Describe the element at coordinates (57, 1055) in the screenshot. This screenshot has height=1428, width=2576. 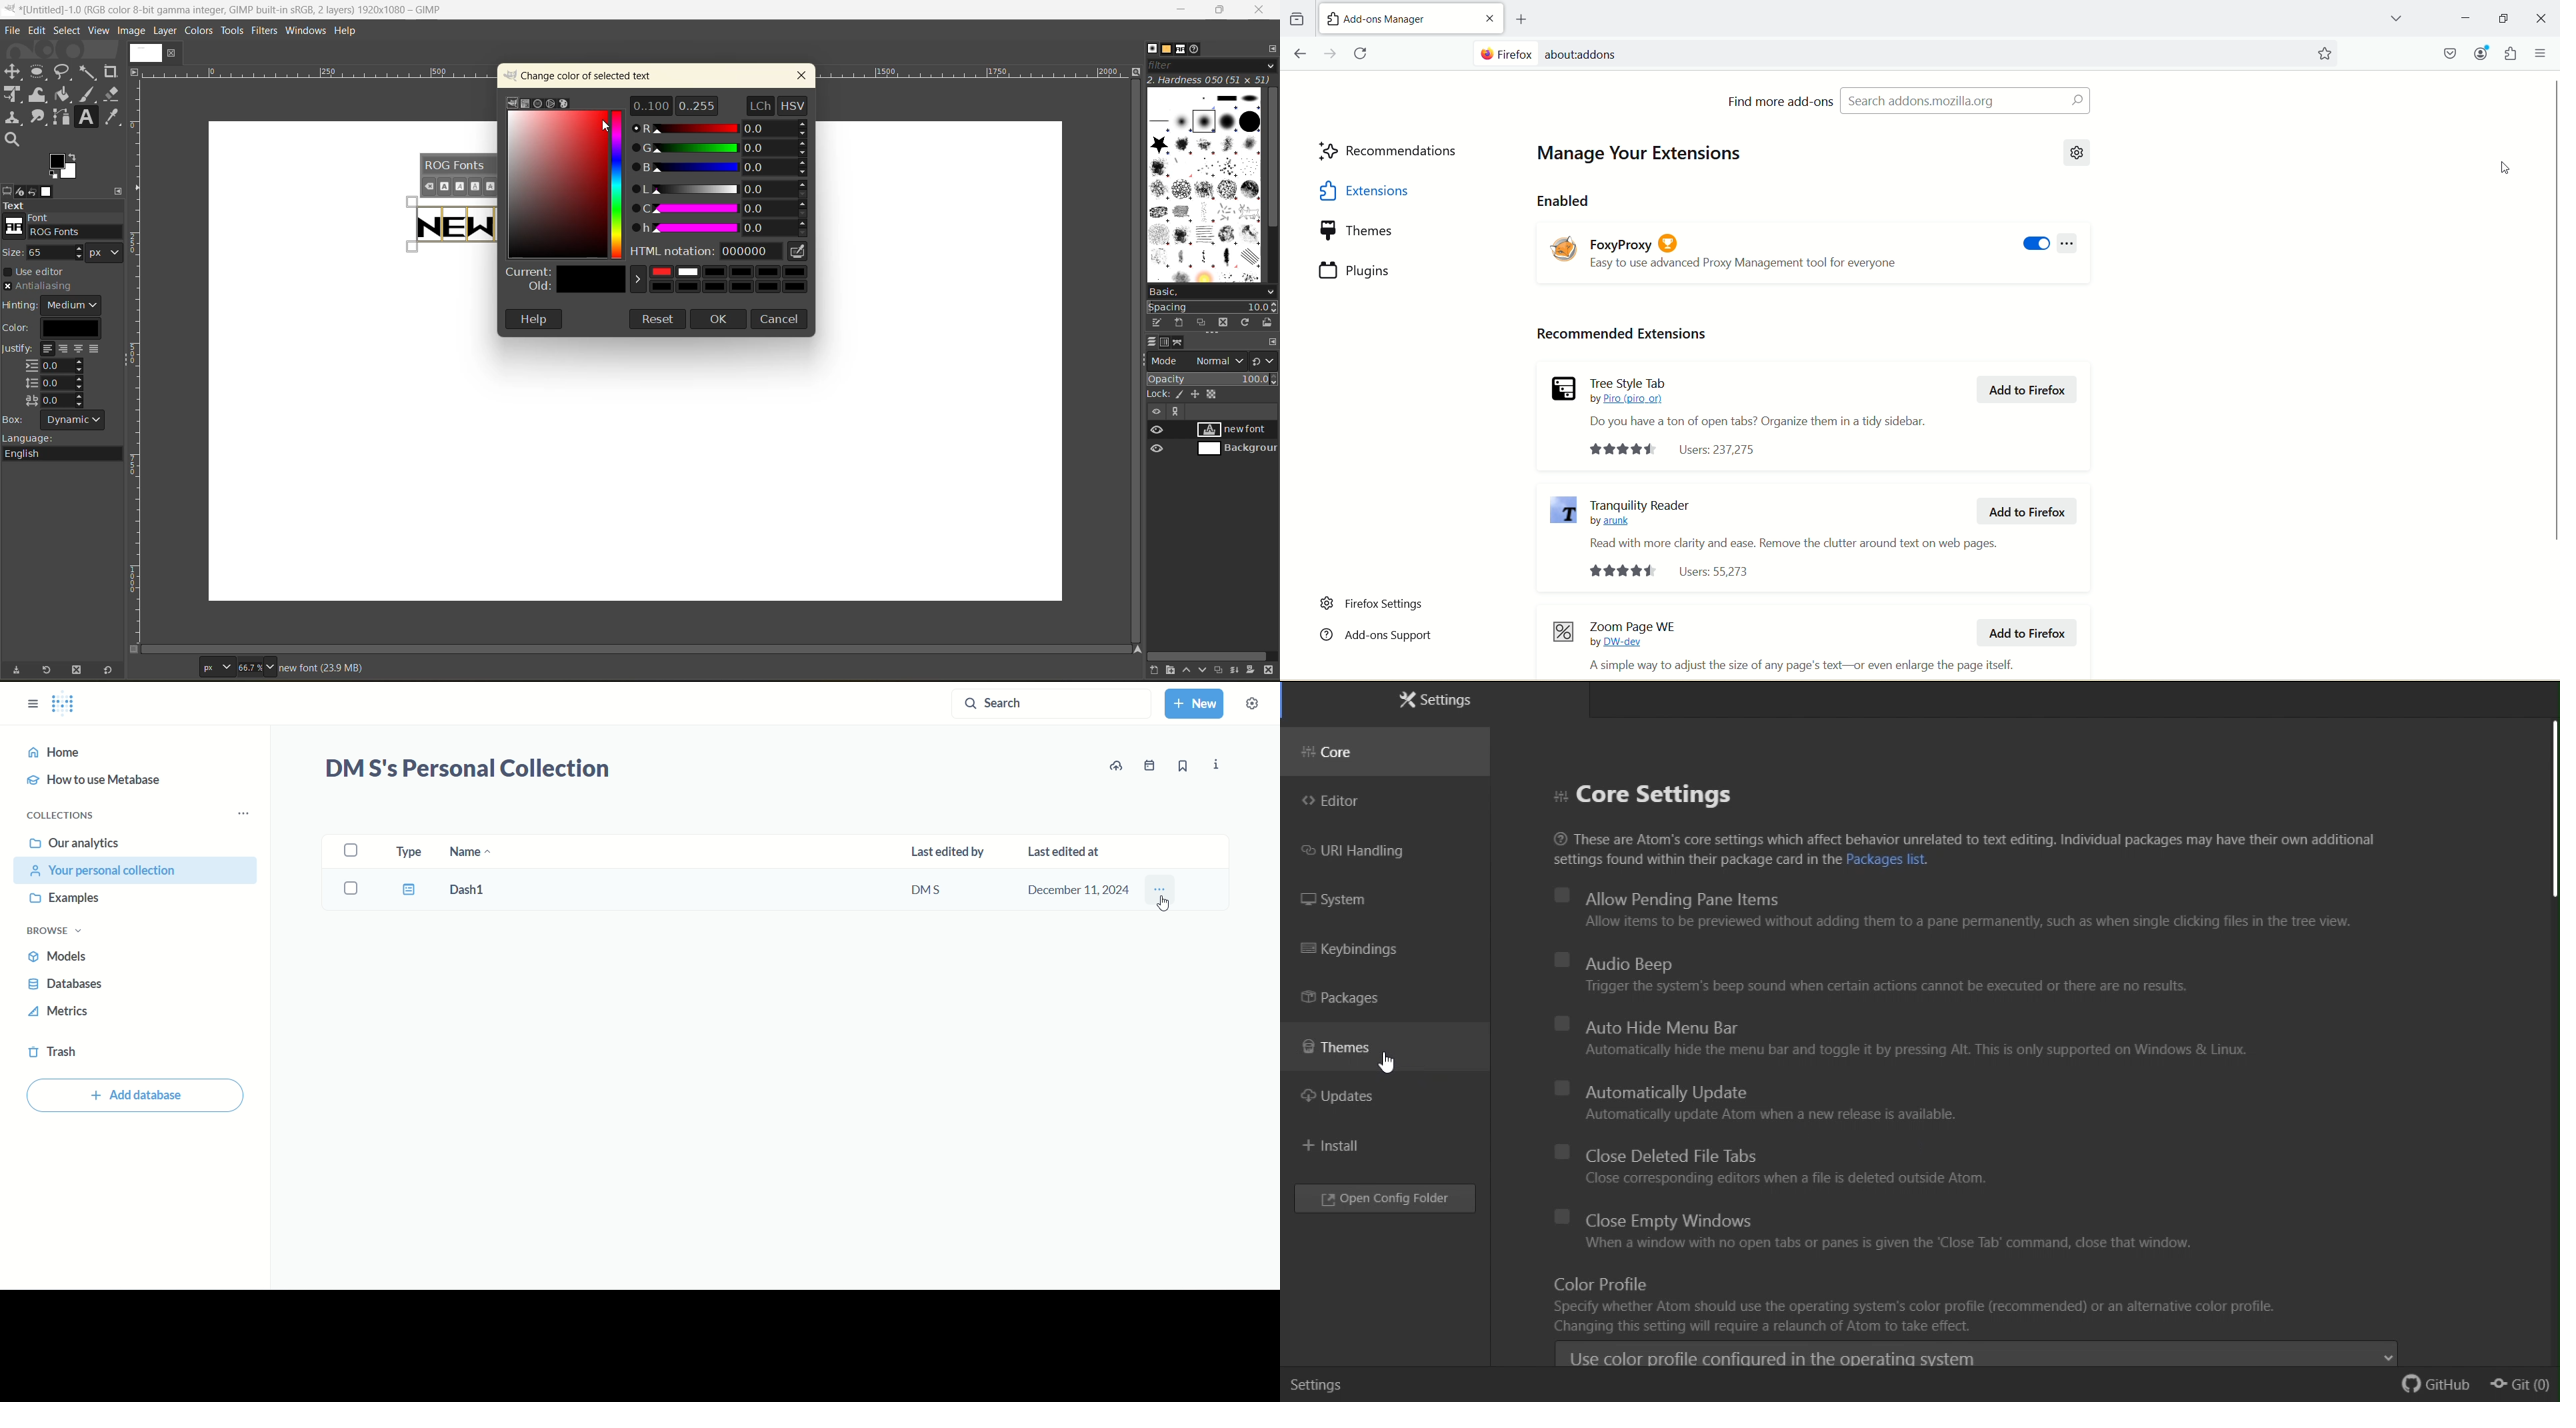
I see `trash` at that location.